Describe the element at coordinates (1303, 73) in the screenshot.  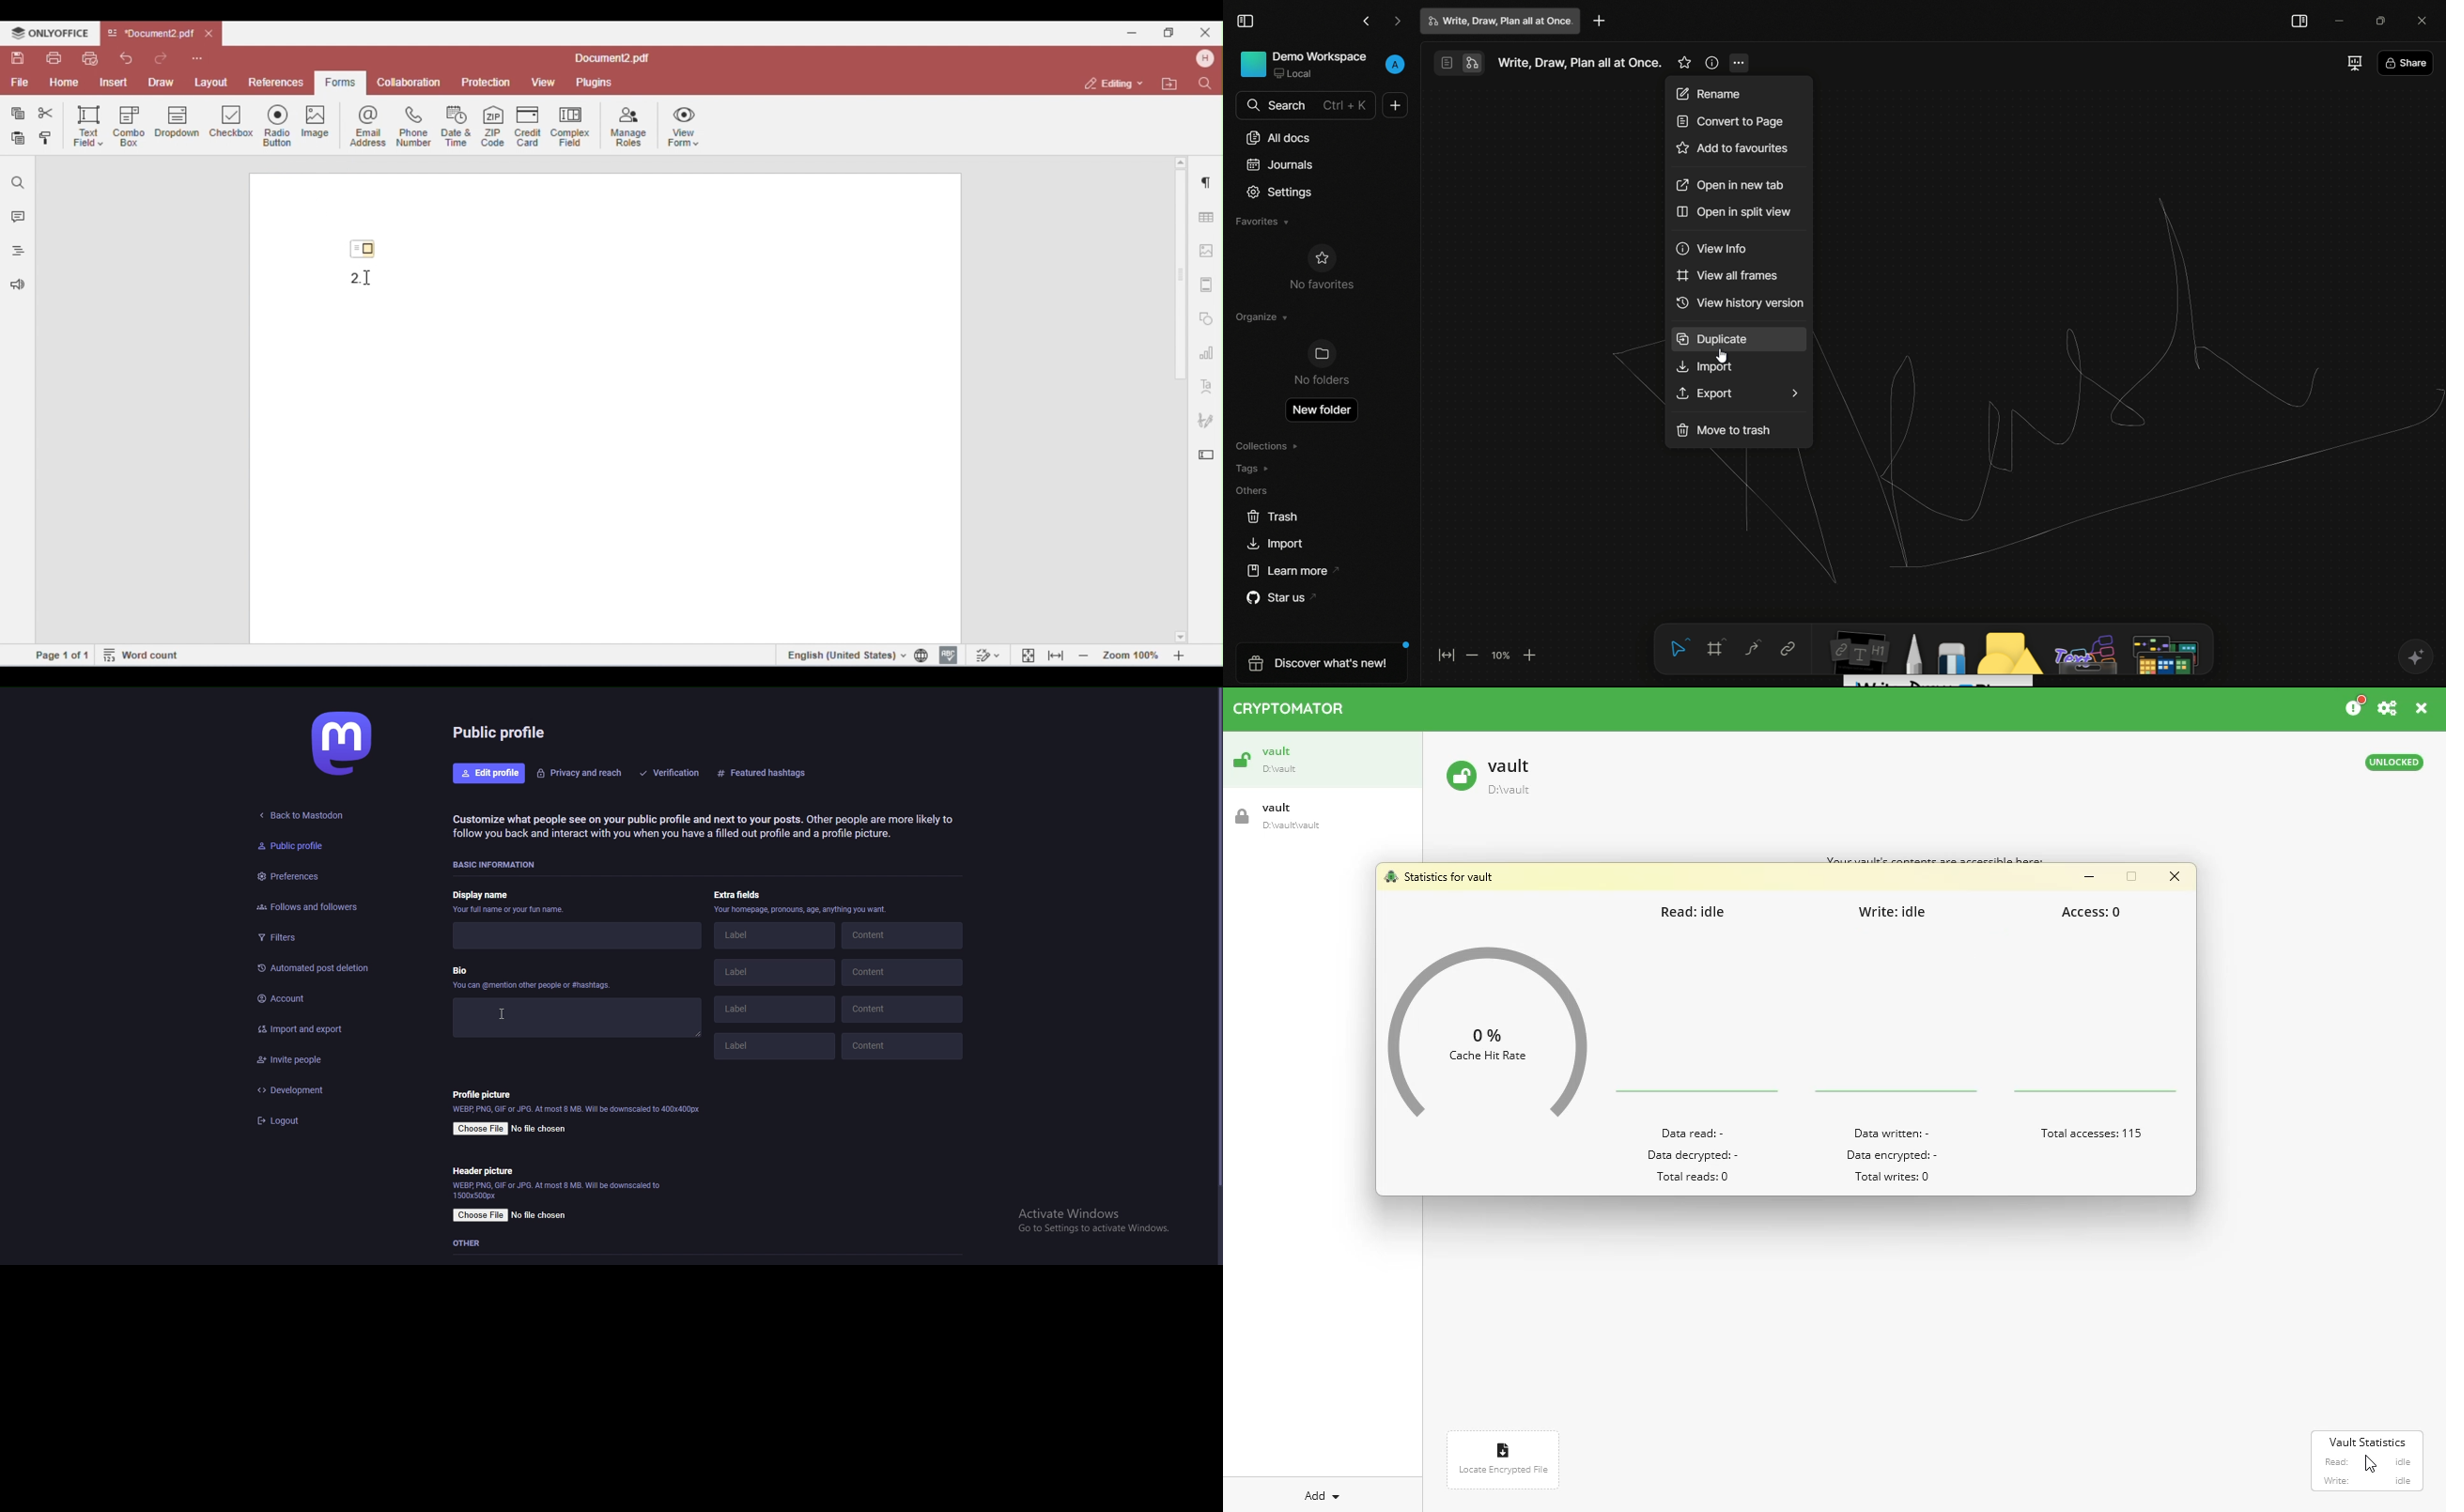
I see `Local` at that location.